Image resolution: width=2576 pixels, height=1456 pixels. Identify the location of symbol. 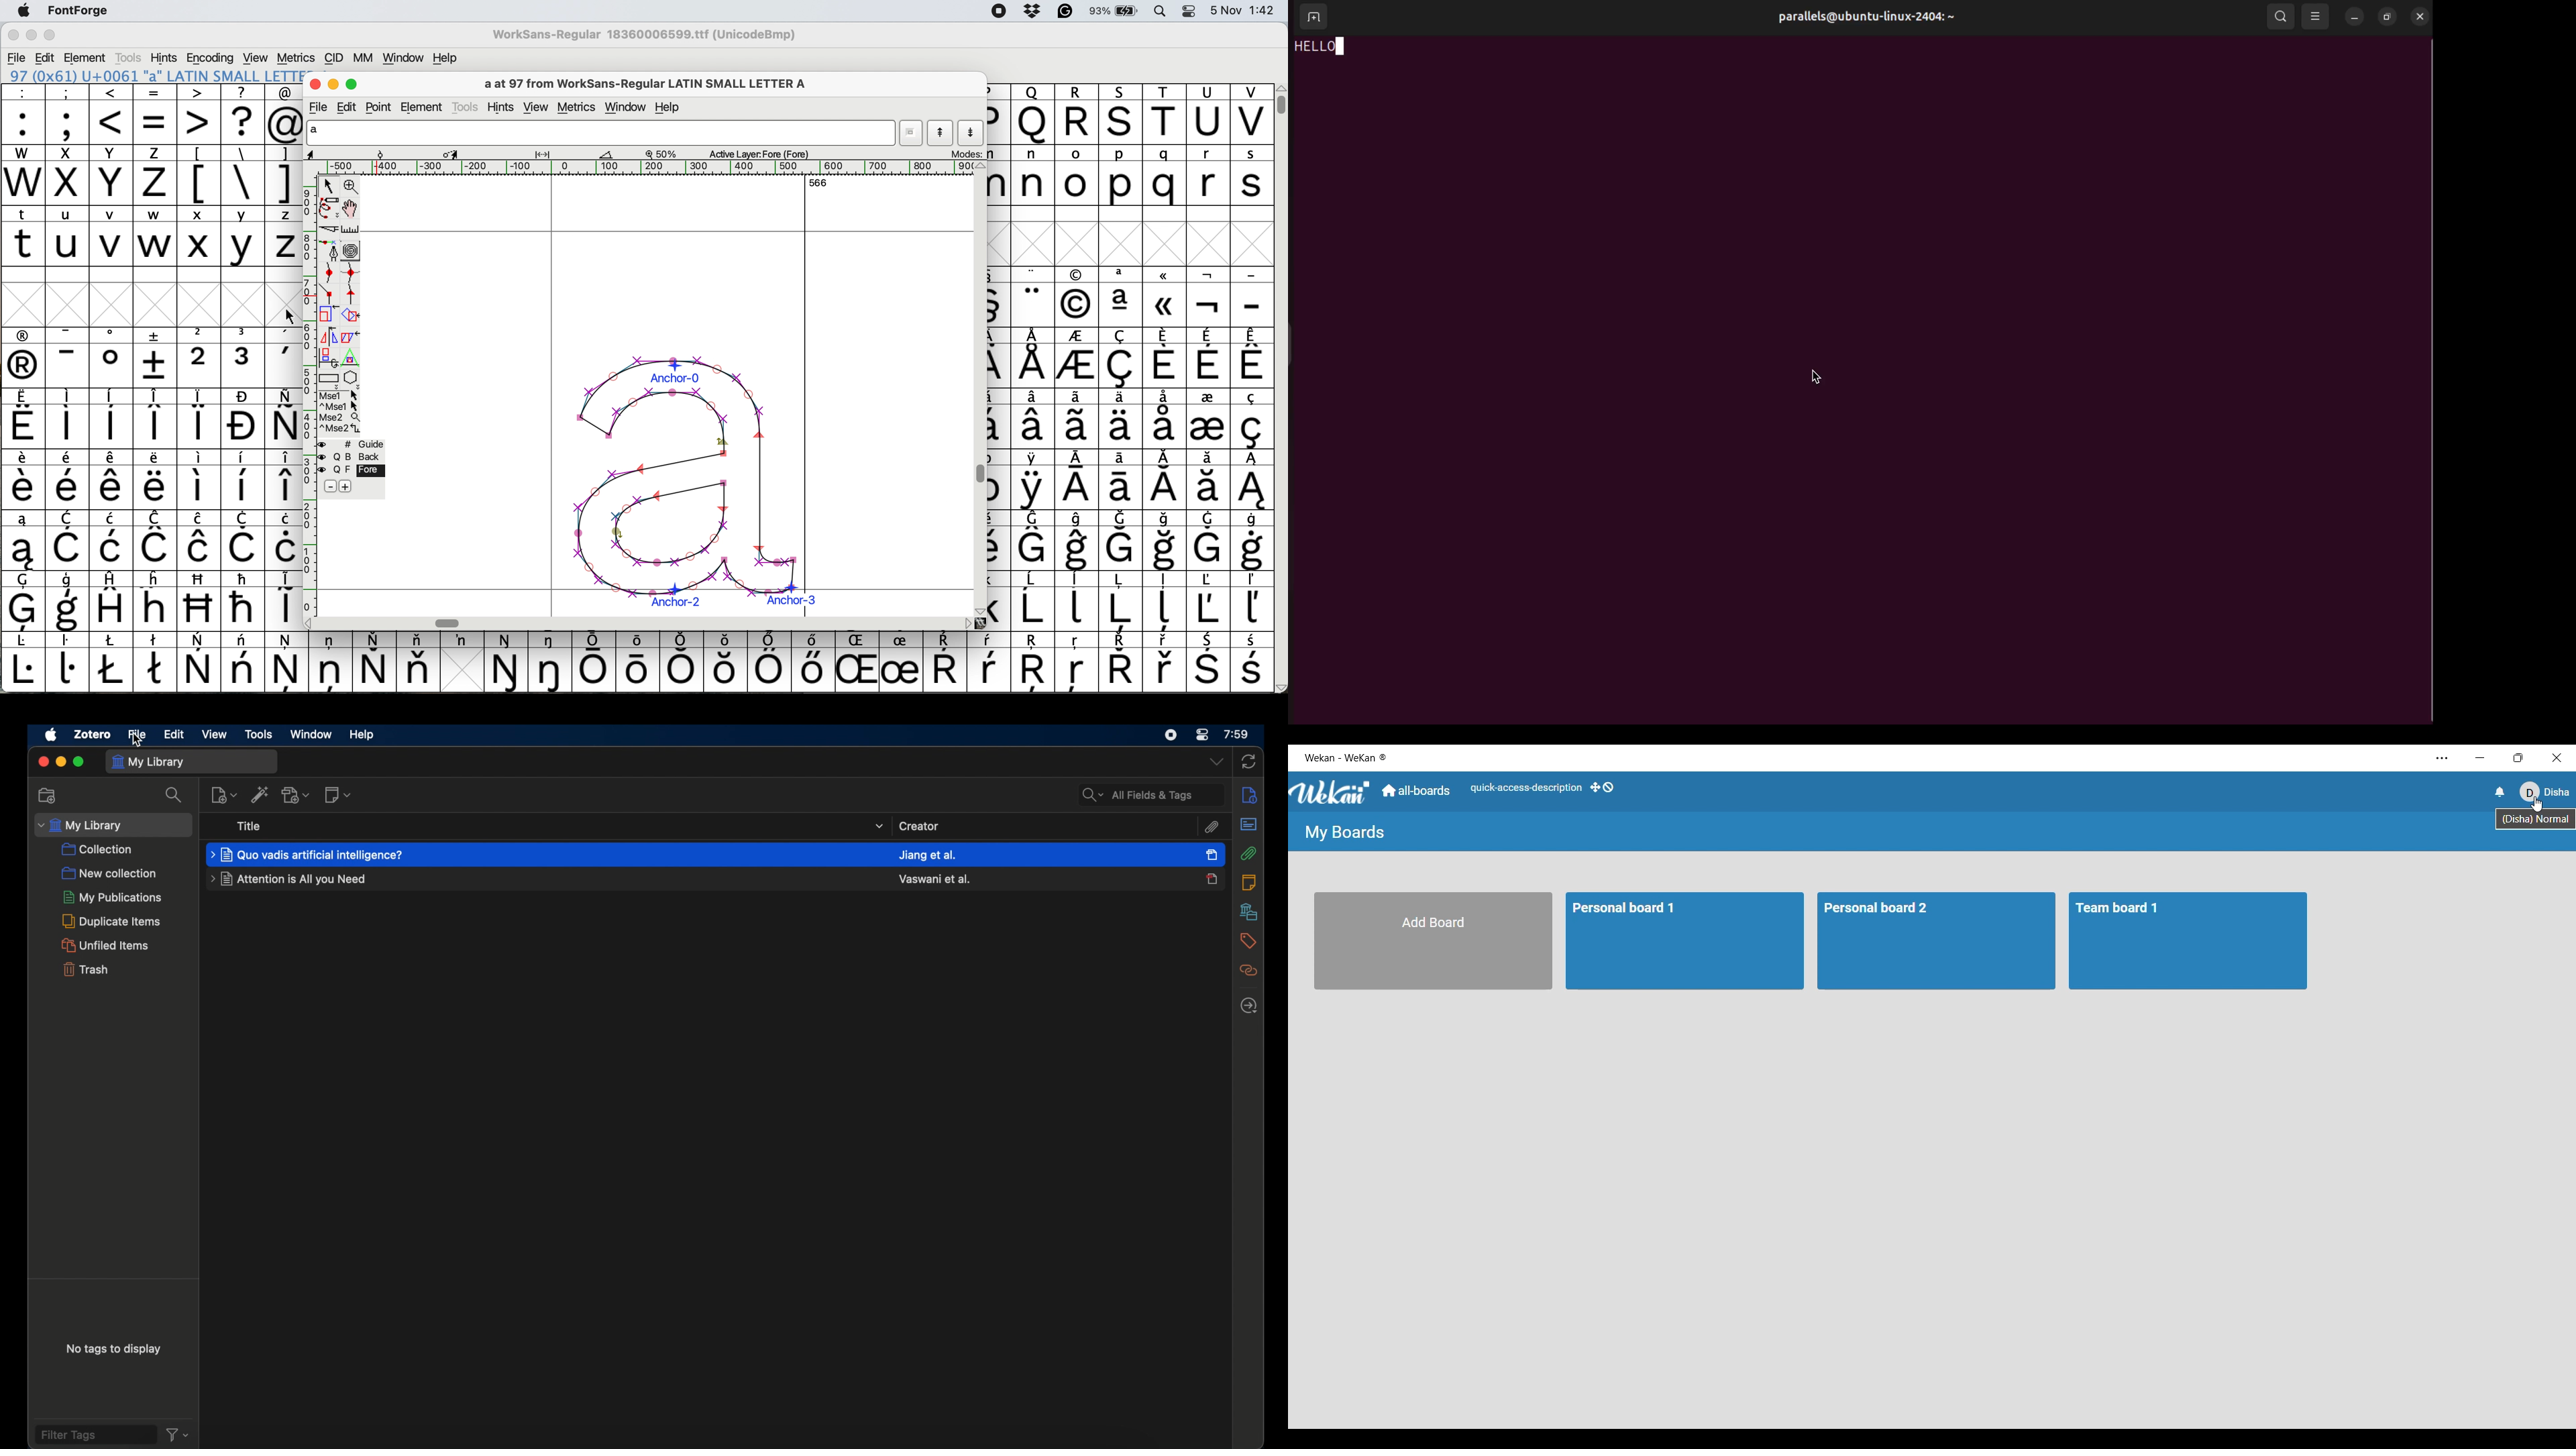
(283, 418).